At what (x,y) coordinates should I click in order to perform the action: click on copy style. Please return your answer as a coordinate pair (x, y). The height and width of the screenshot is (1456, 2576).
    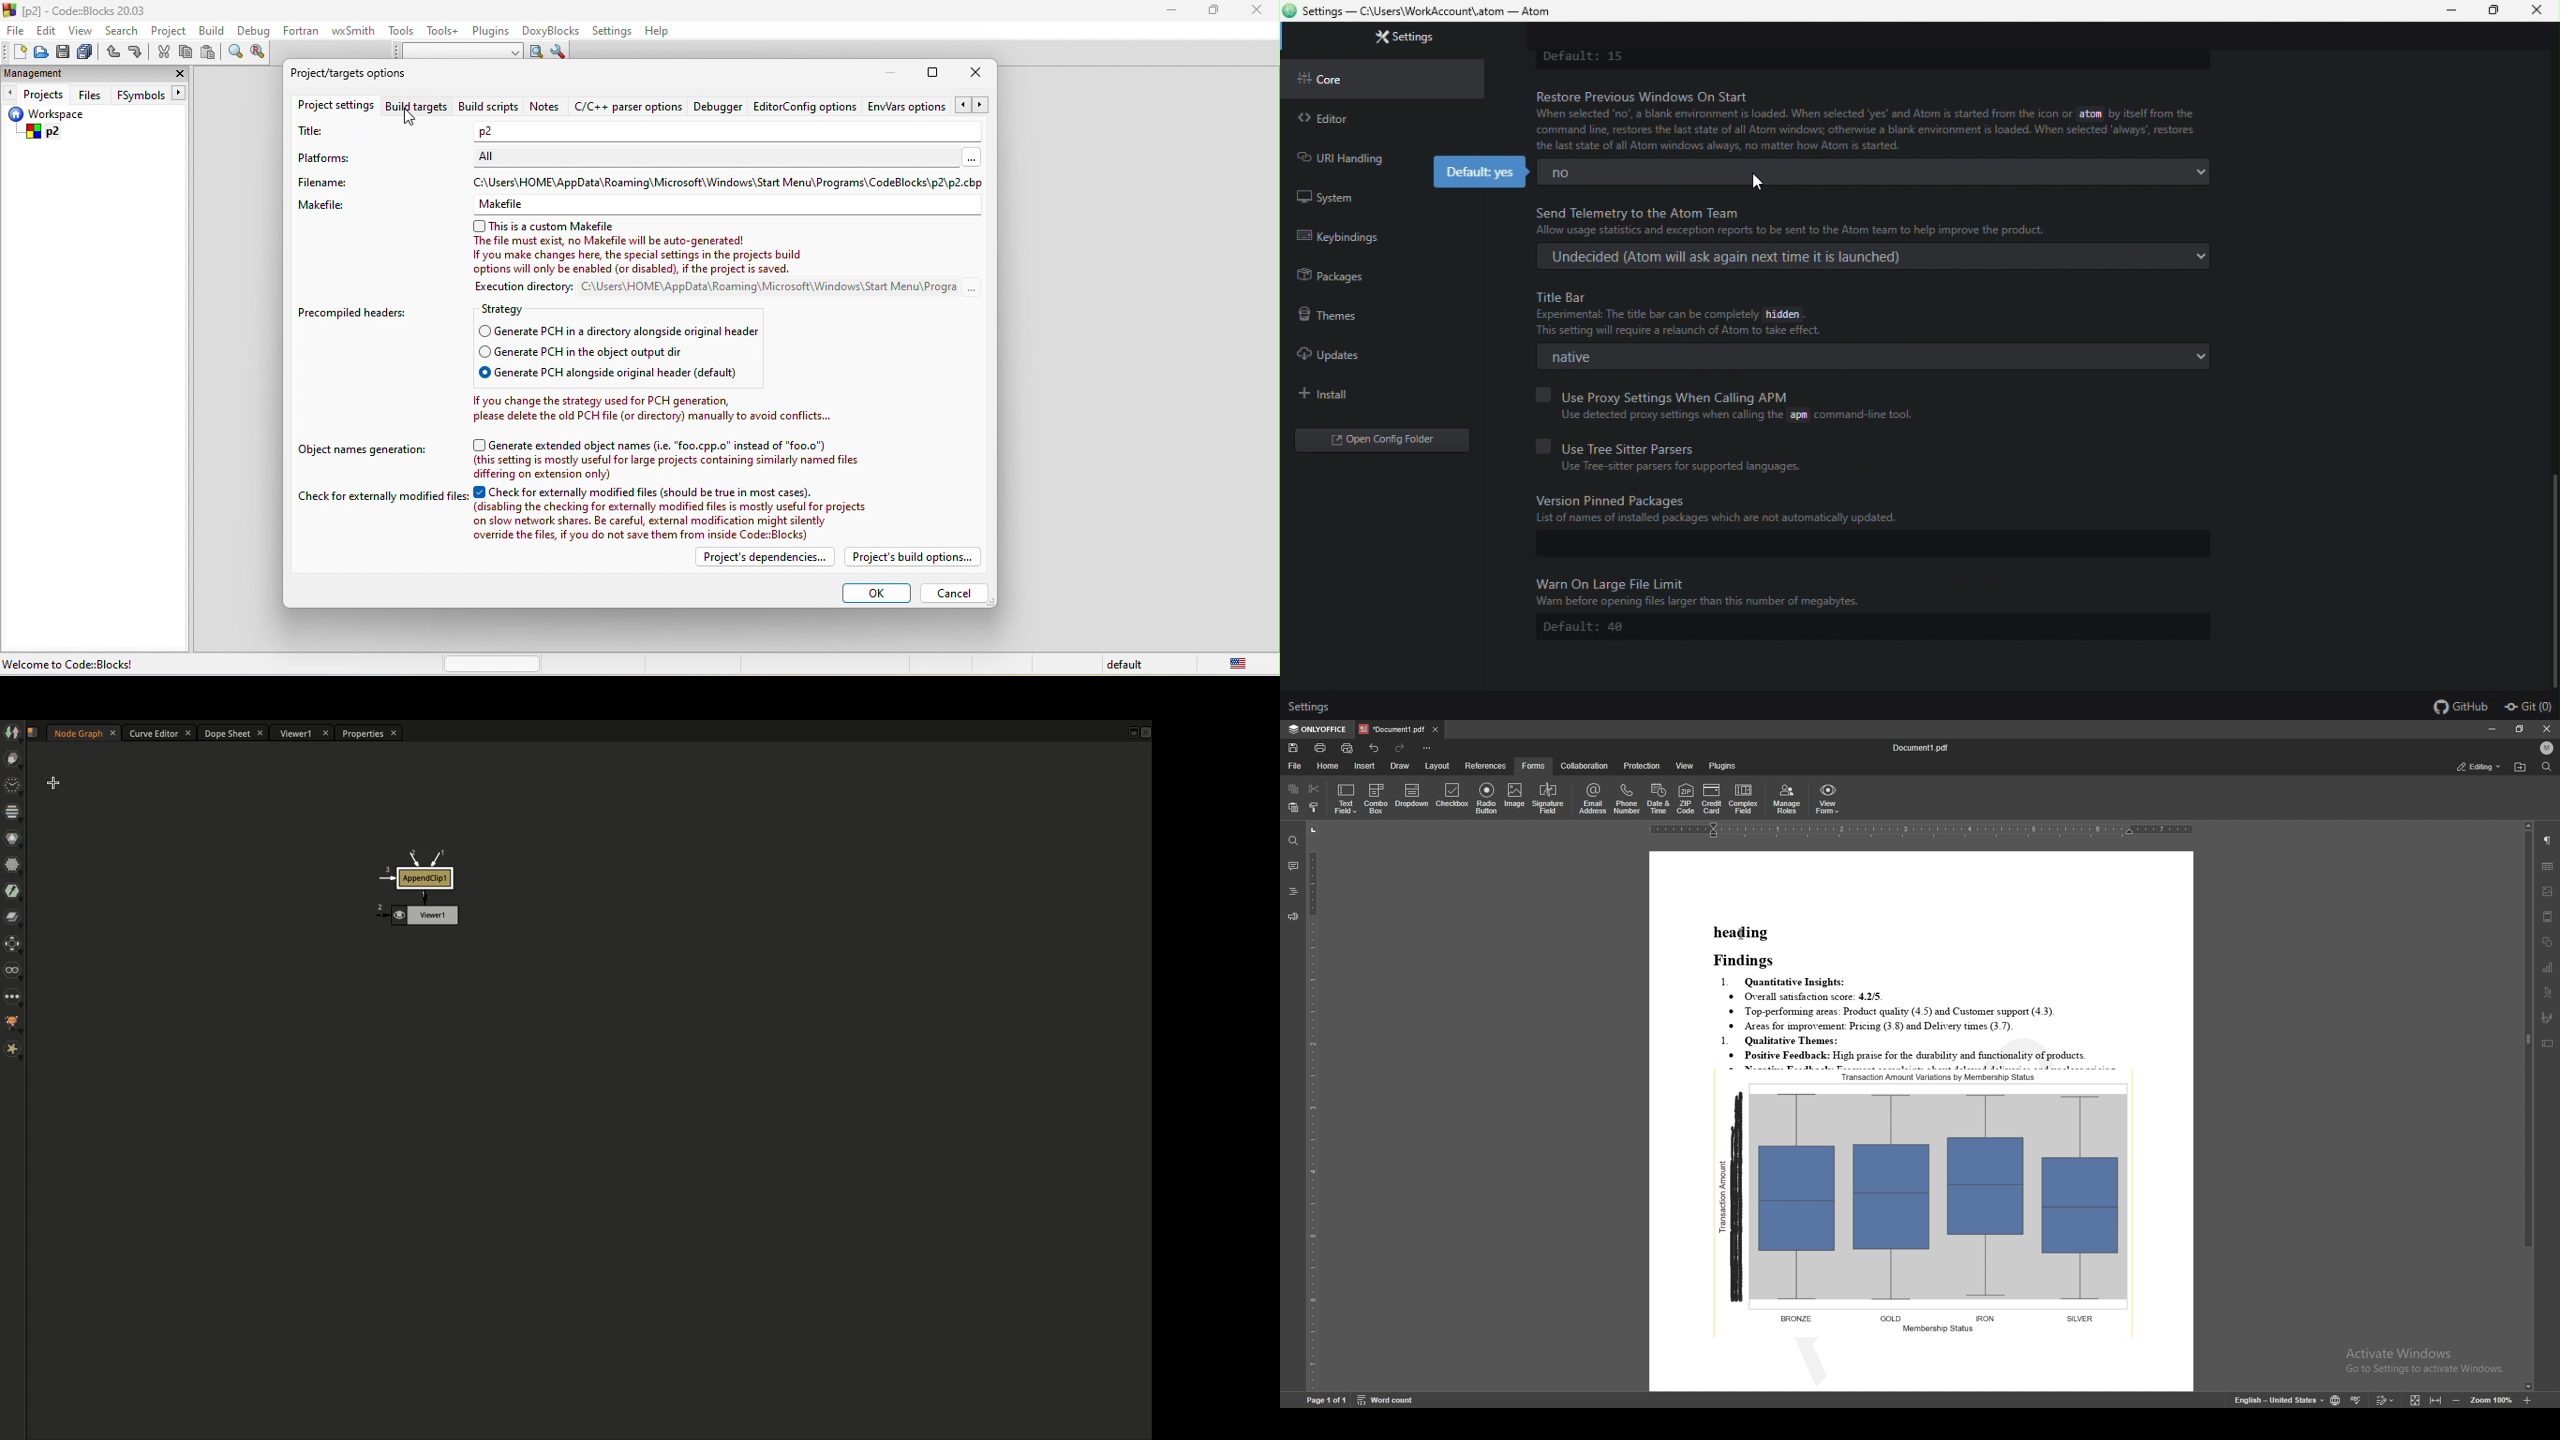
    Looking at the image, I should click on (1315, 807).